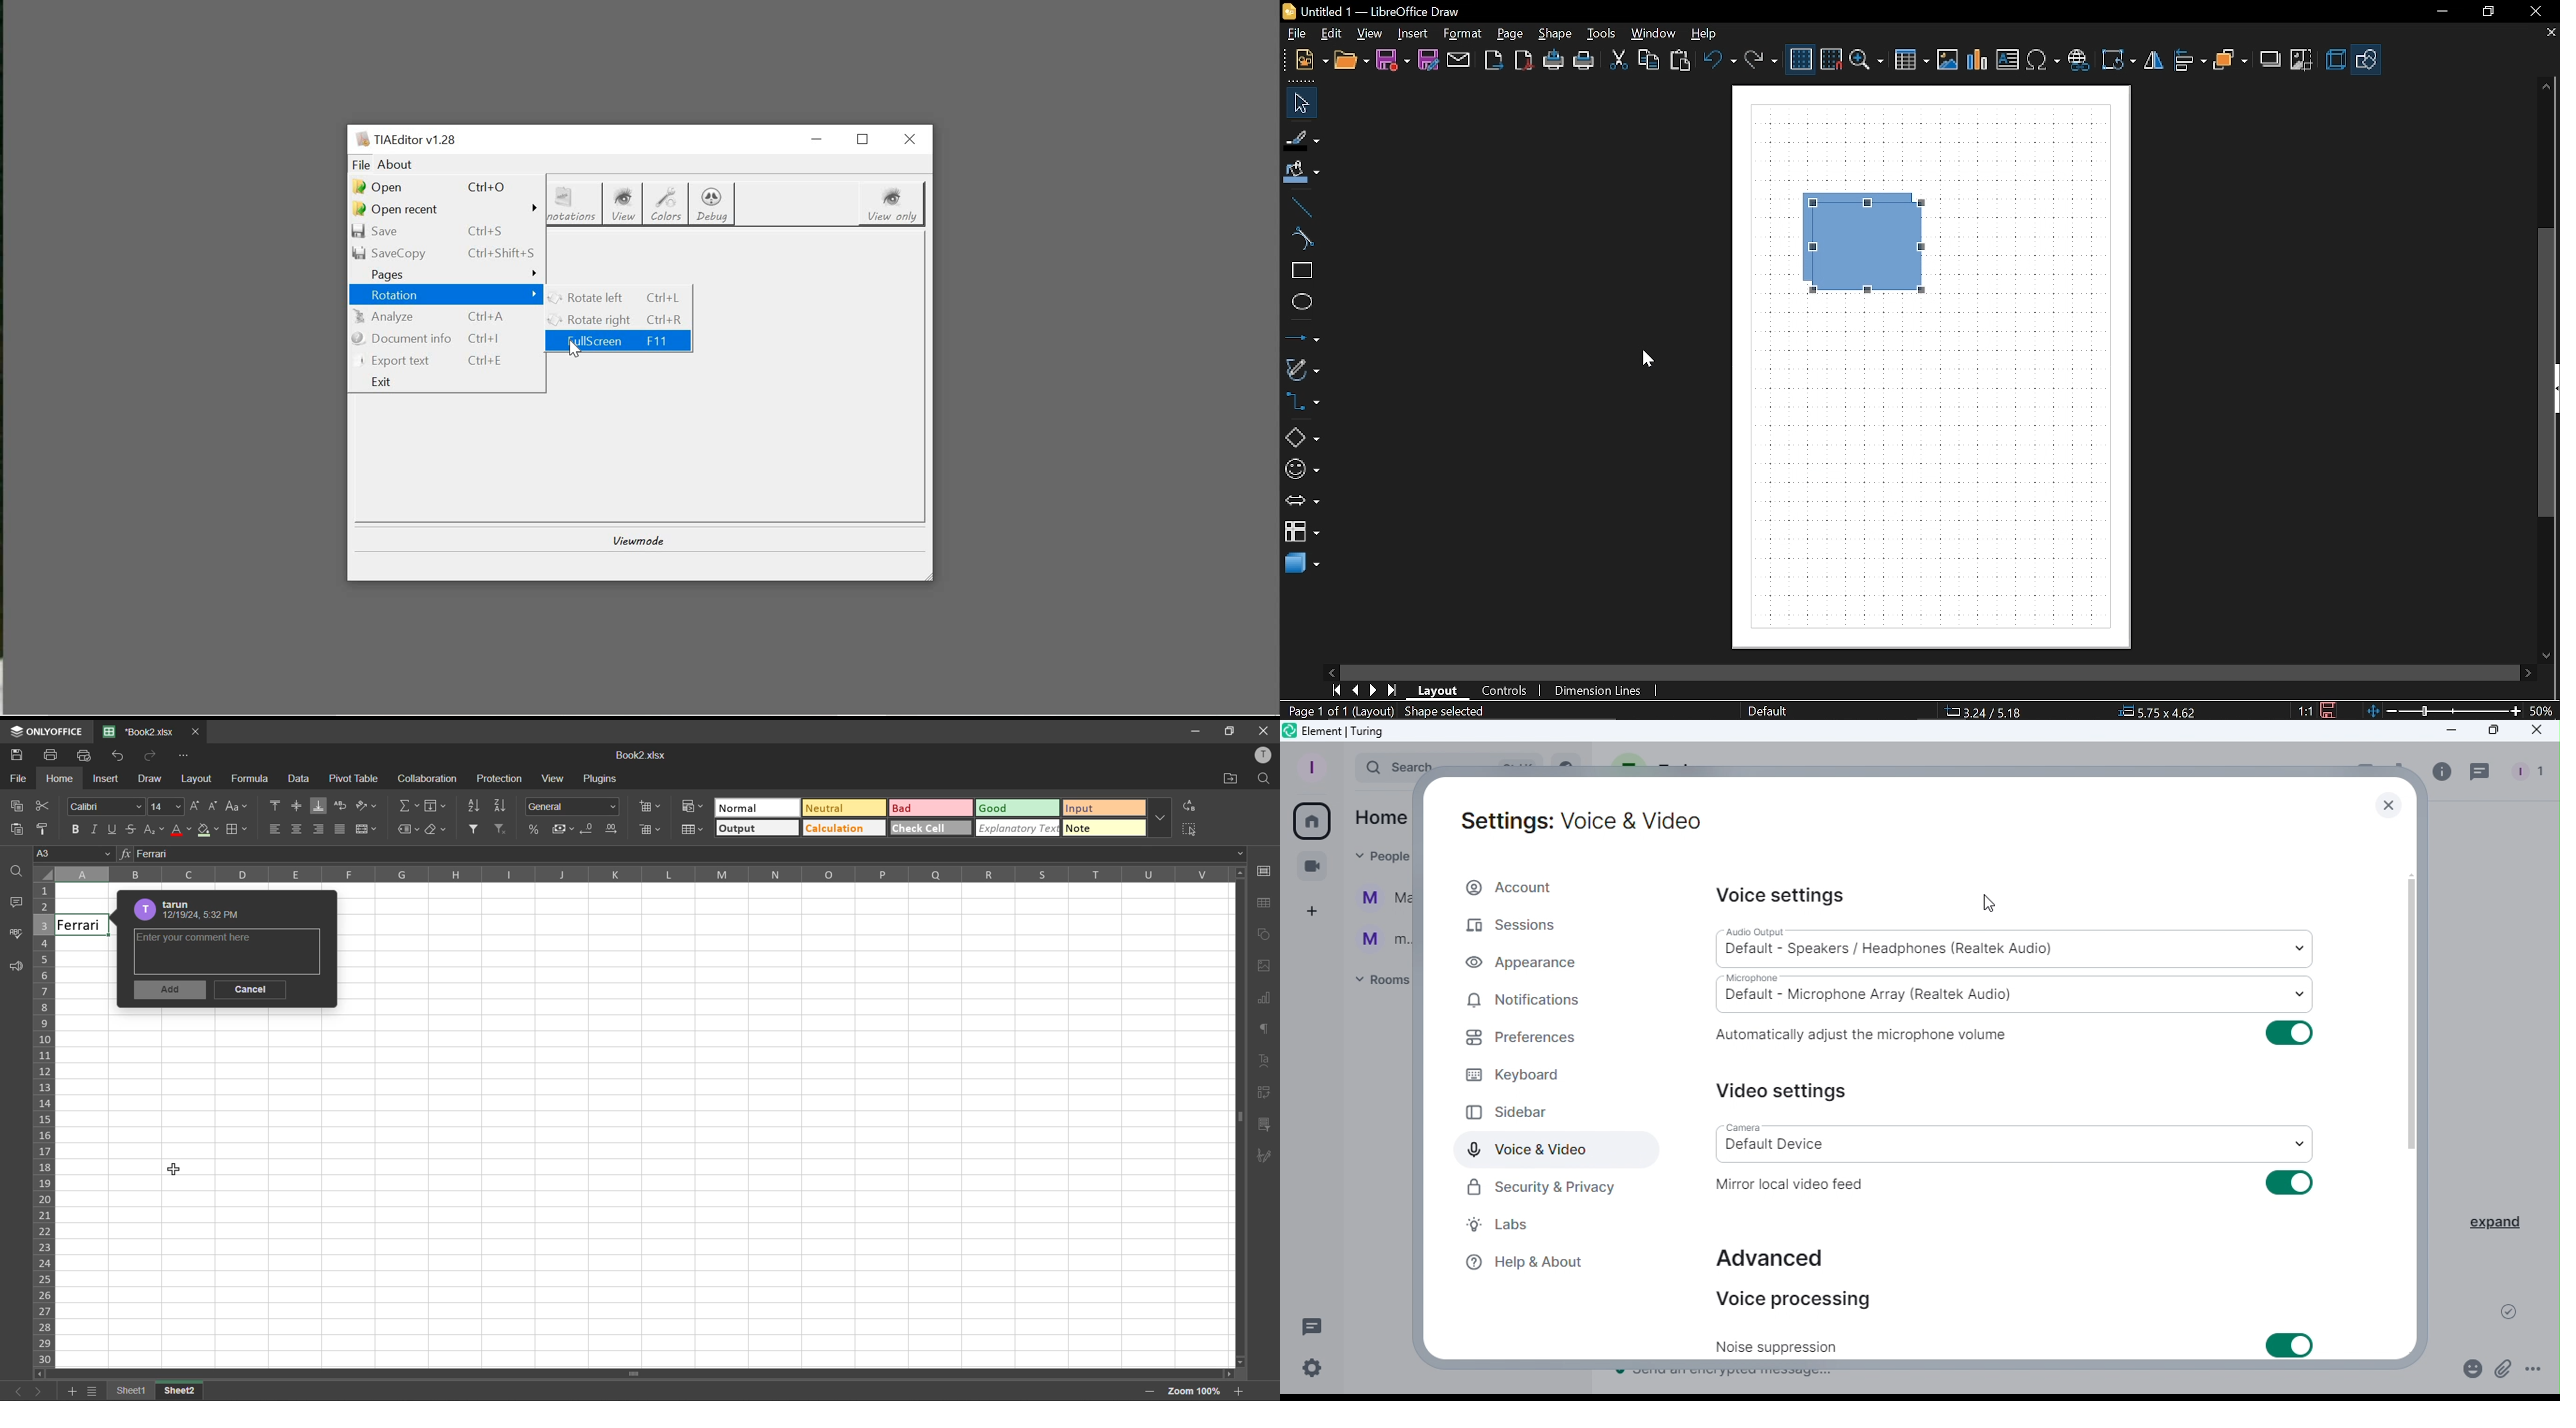 The image size is (2576, 1428). I want to click on Lines and arrows, so click(1302, 336).